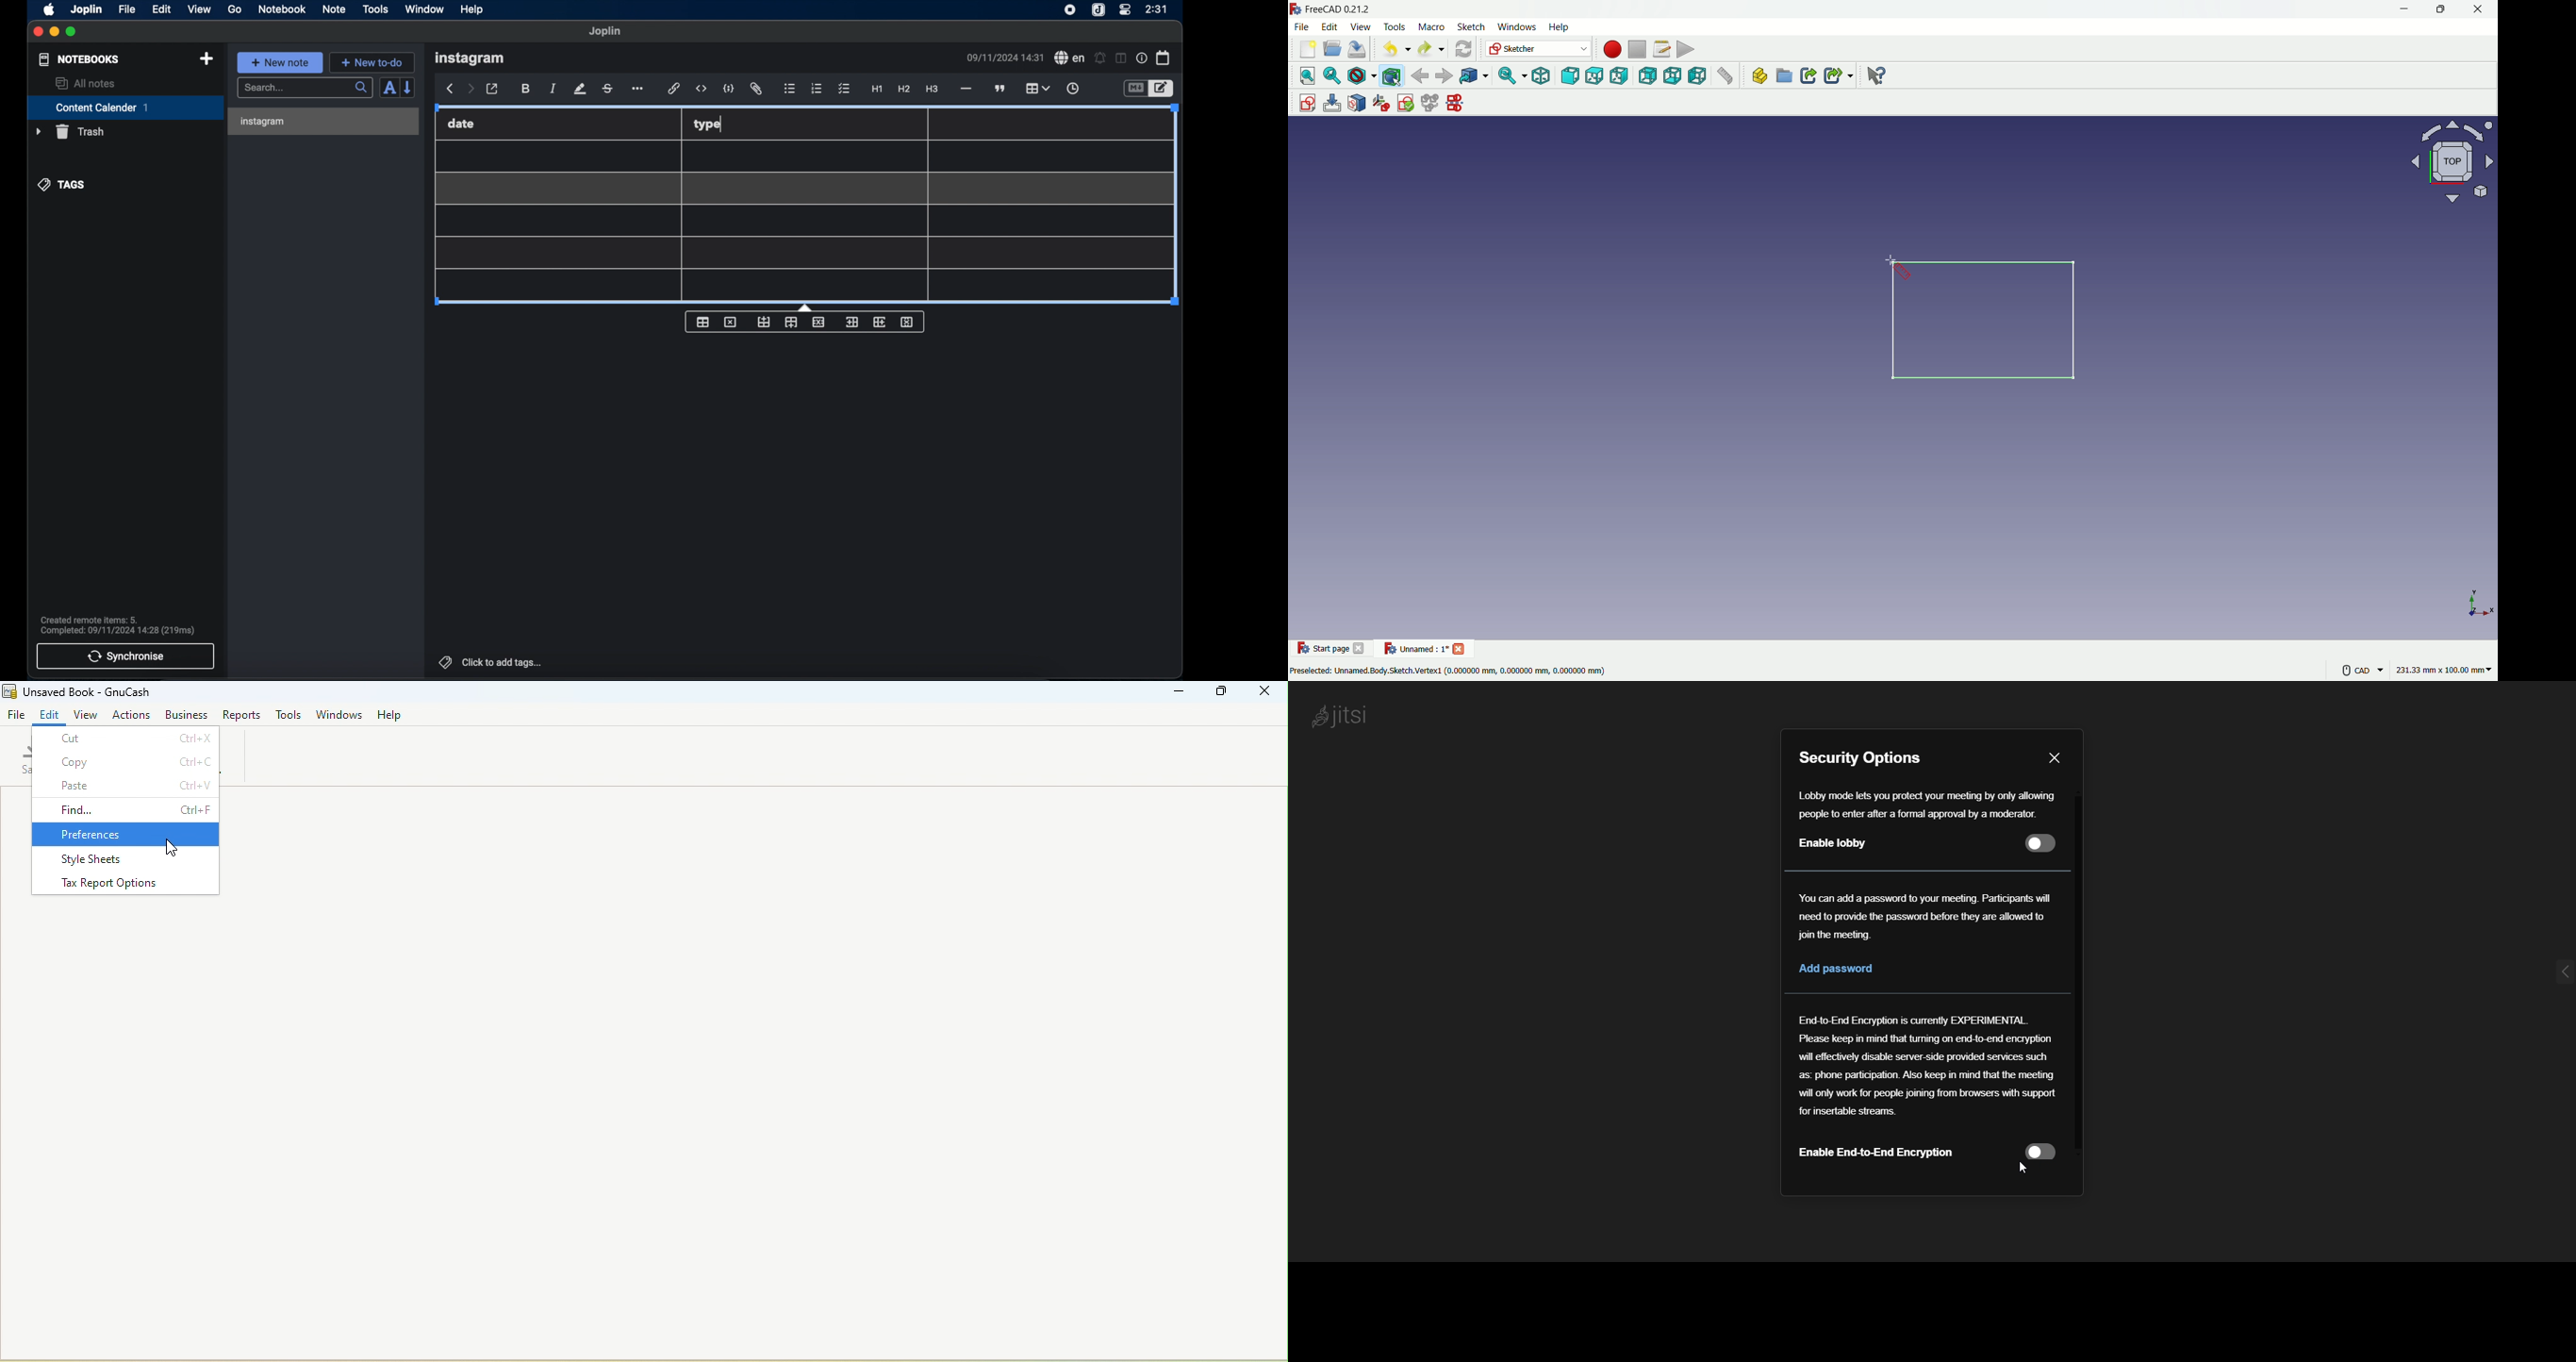  Describe the element at coordinates (2479, 603) in the screenshot. I see `placement axes` at that location.